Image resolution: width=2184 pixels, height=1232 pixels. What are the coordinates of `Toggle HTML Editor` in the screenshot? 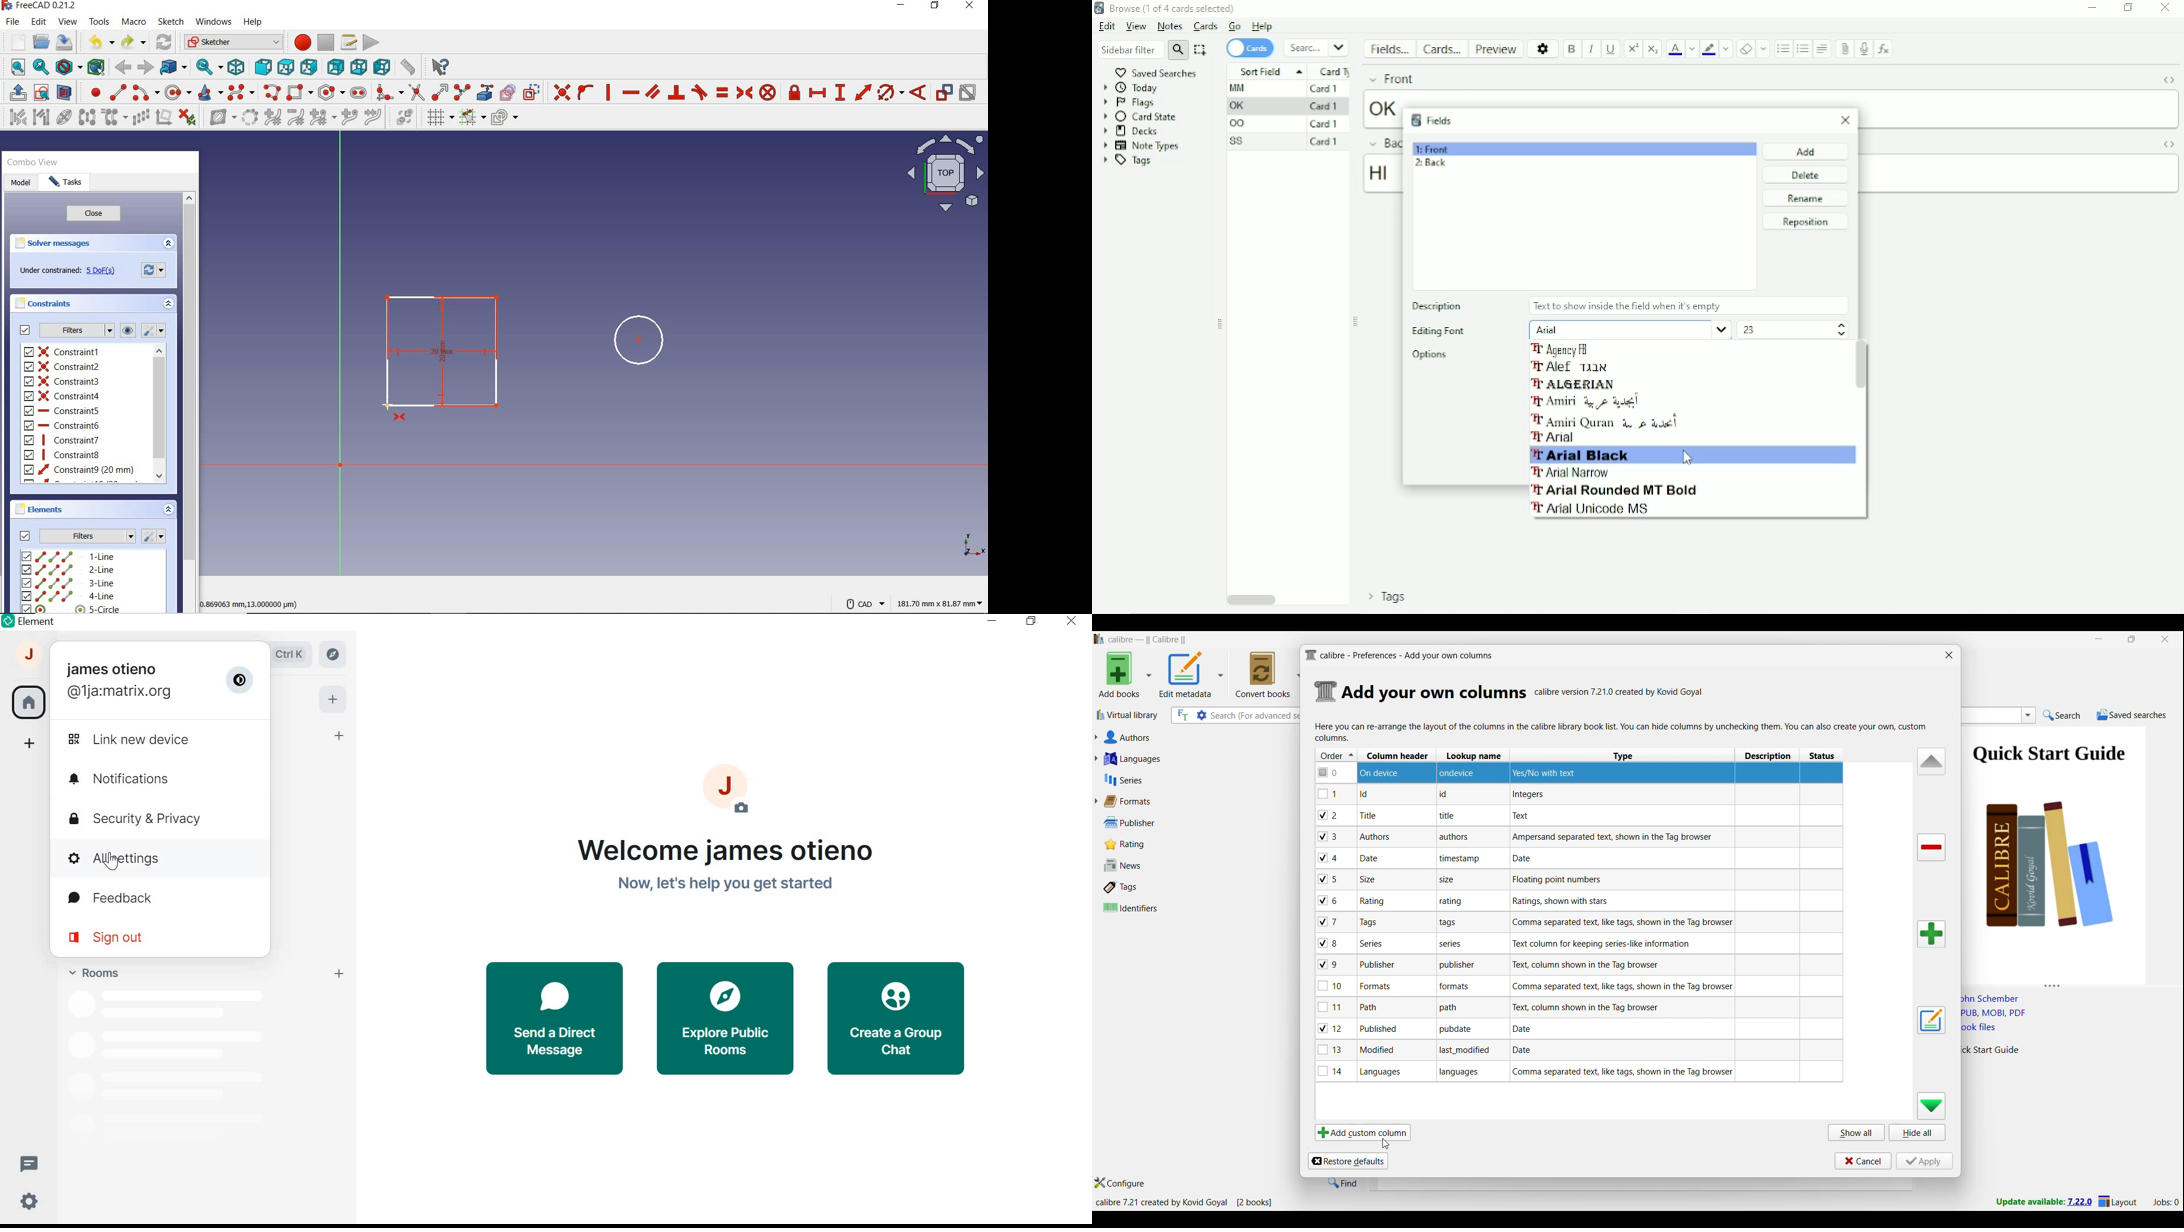 It's located at (2166, 79).